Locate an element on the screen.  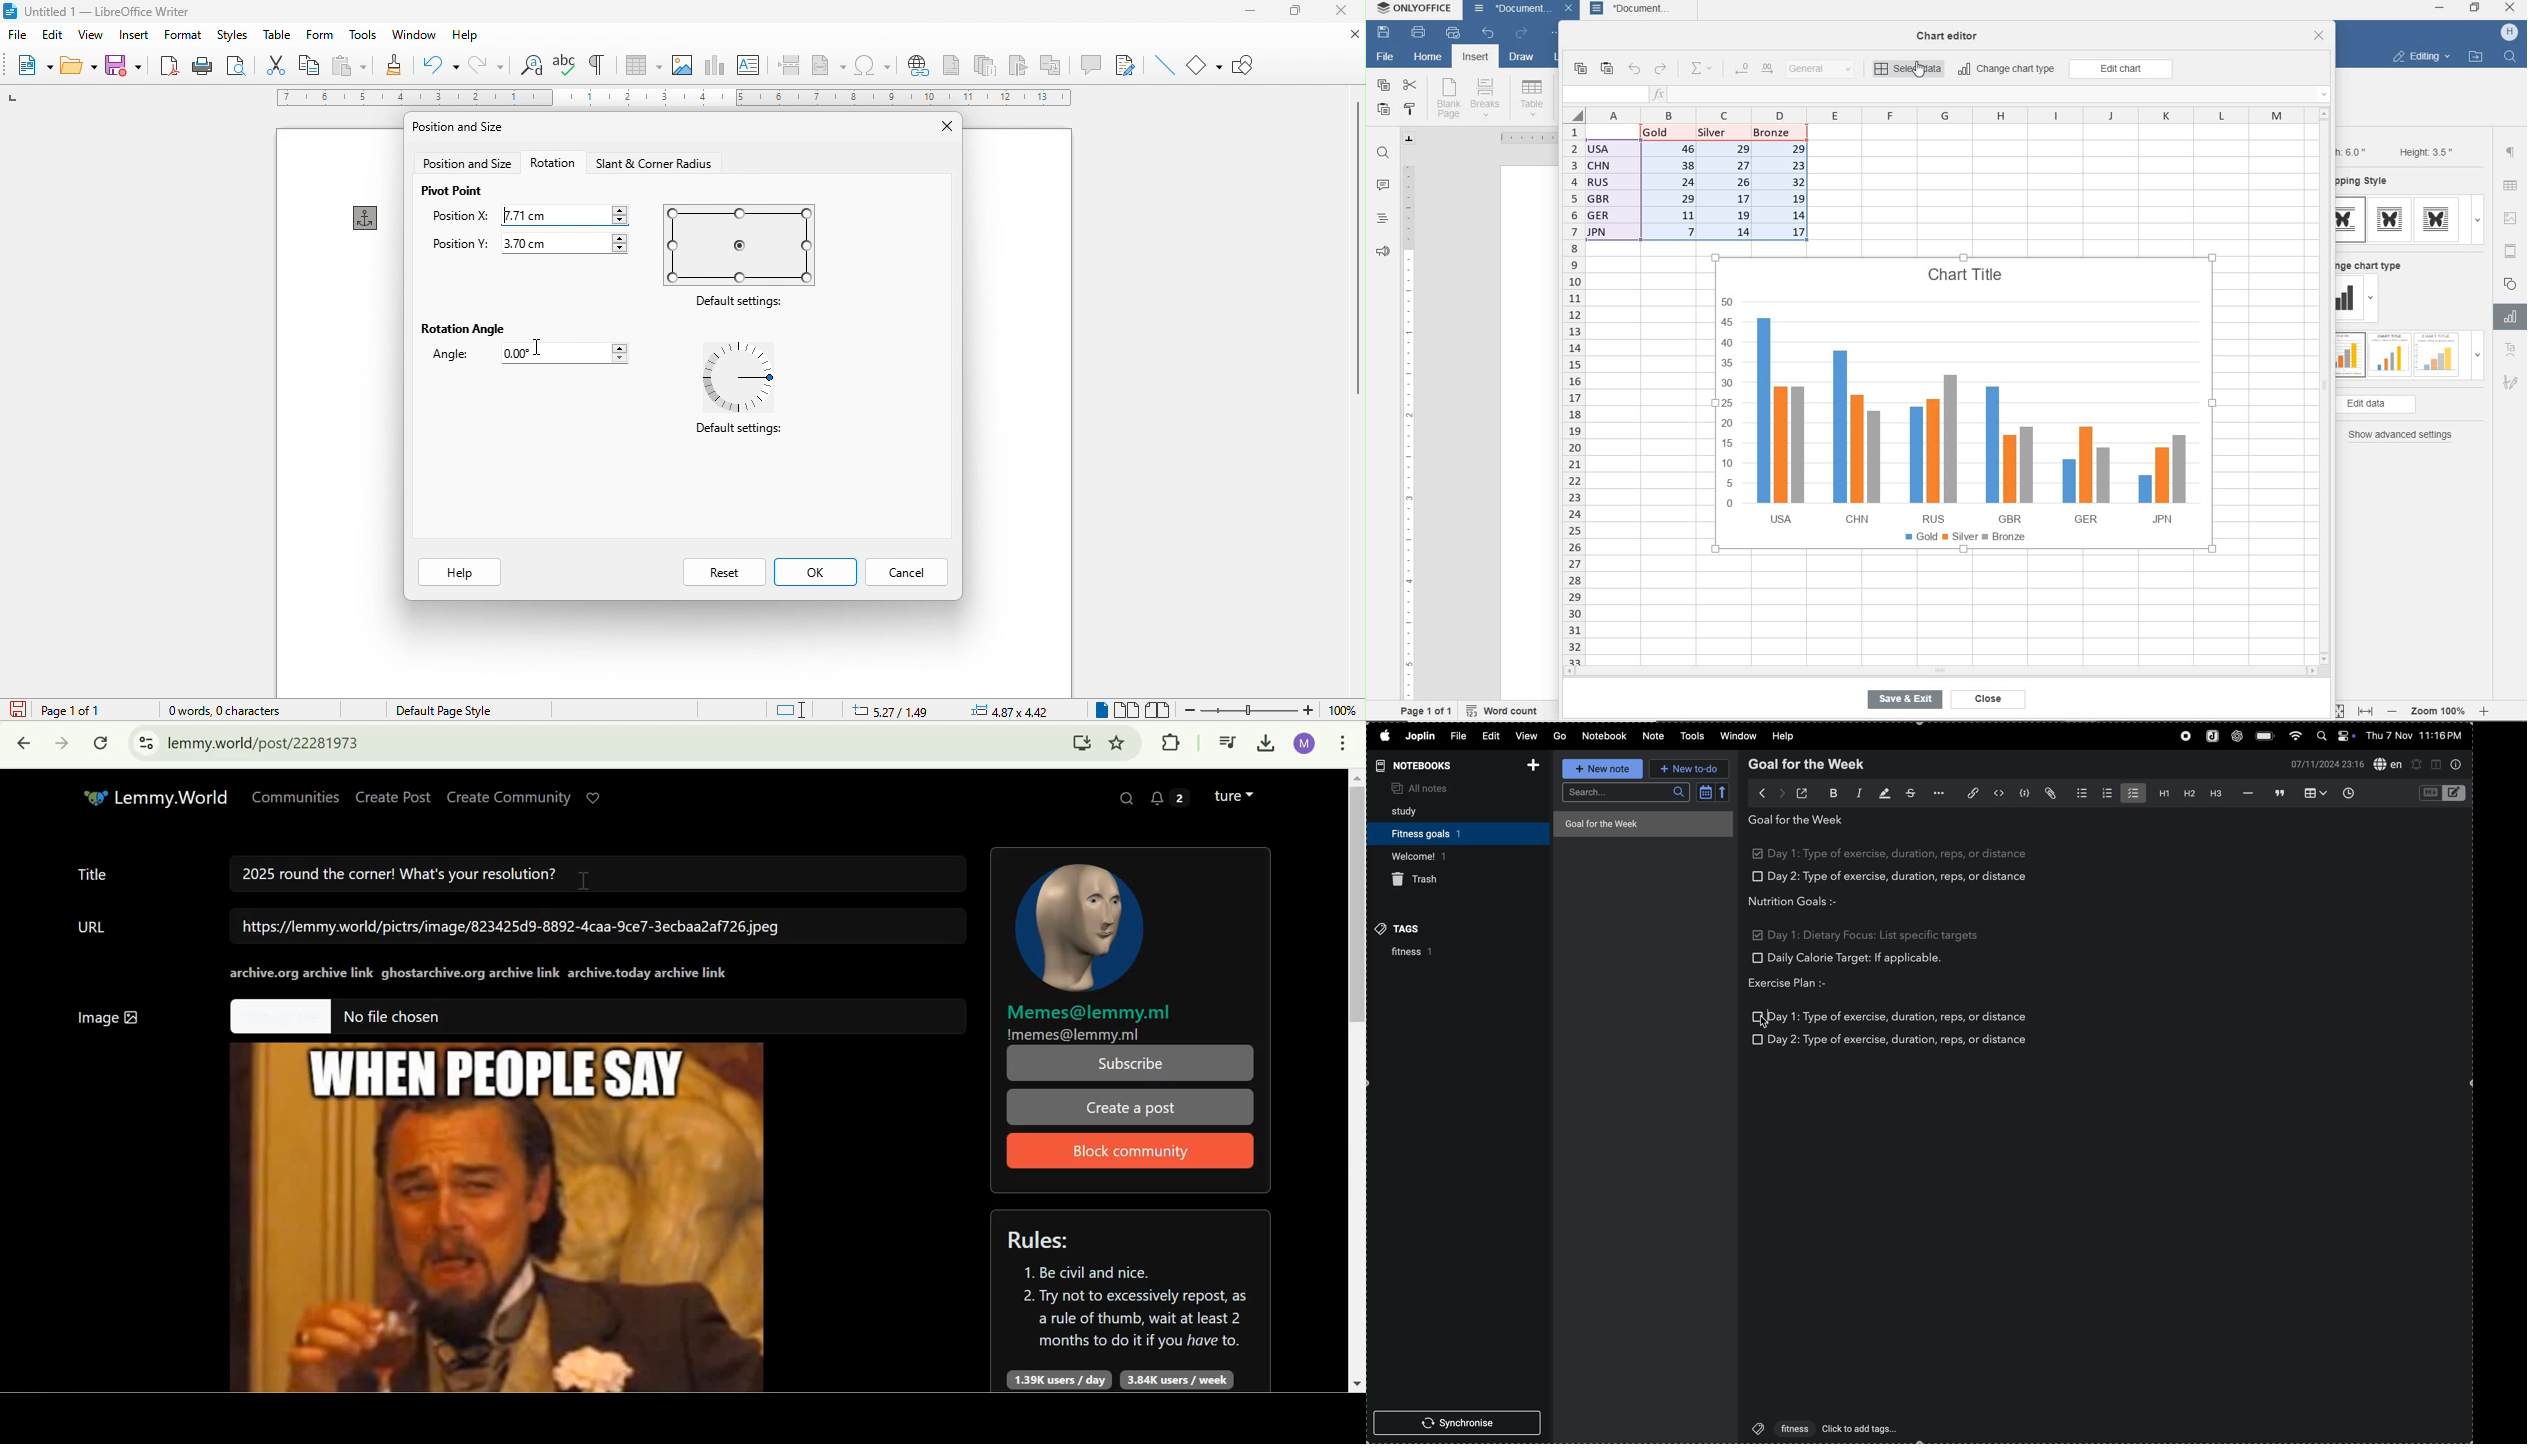
info is located at coordinates (2458, 765).